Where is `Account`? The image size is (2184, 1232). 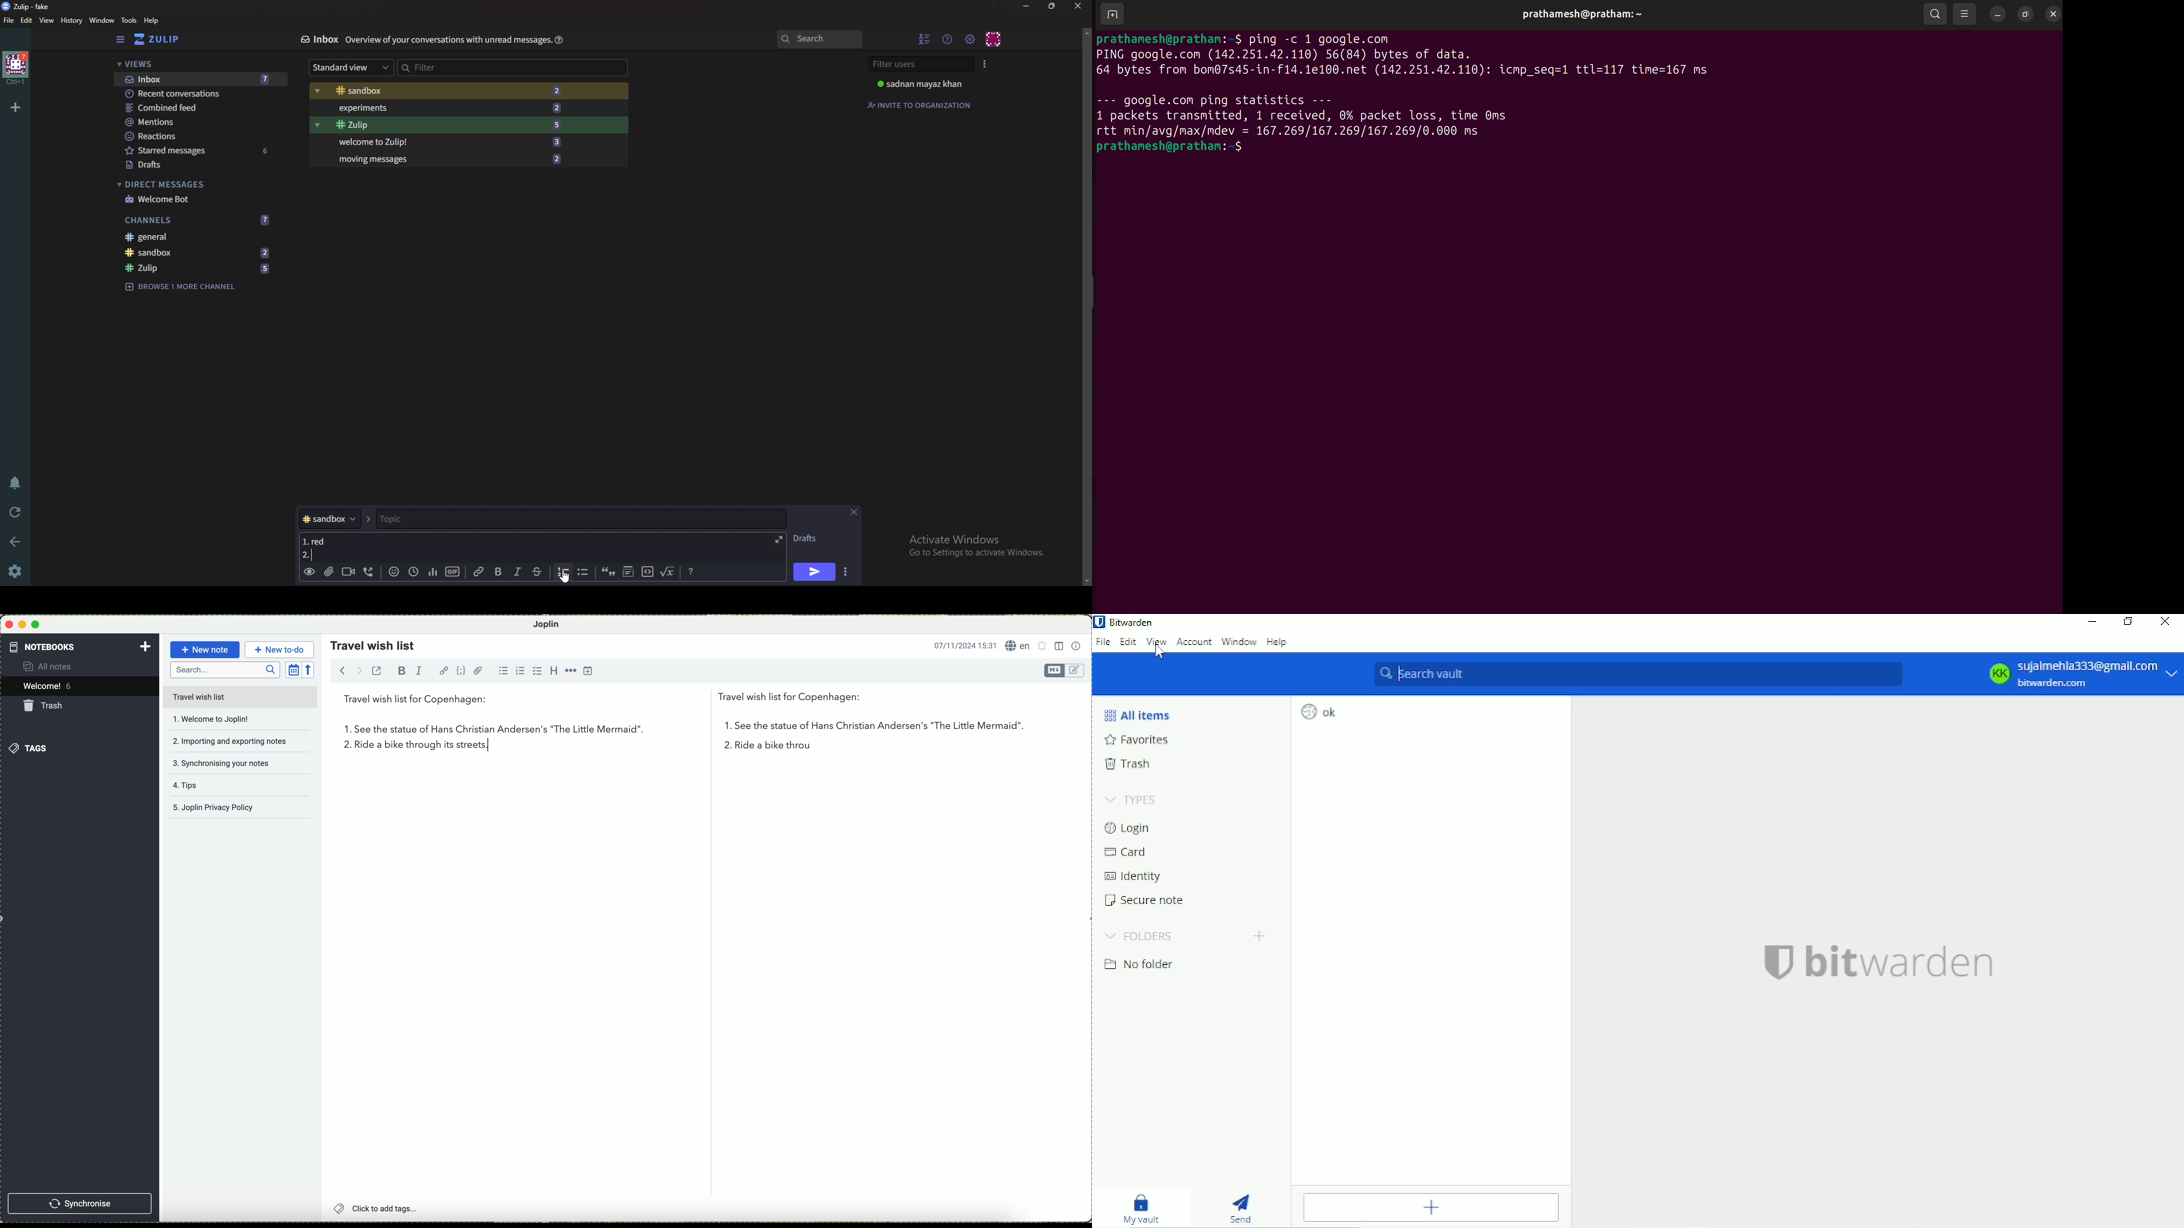
Account is located at coordinates (1194, 643).